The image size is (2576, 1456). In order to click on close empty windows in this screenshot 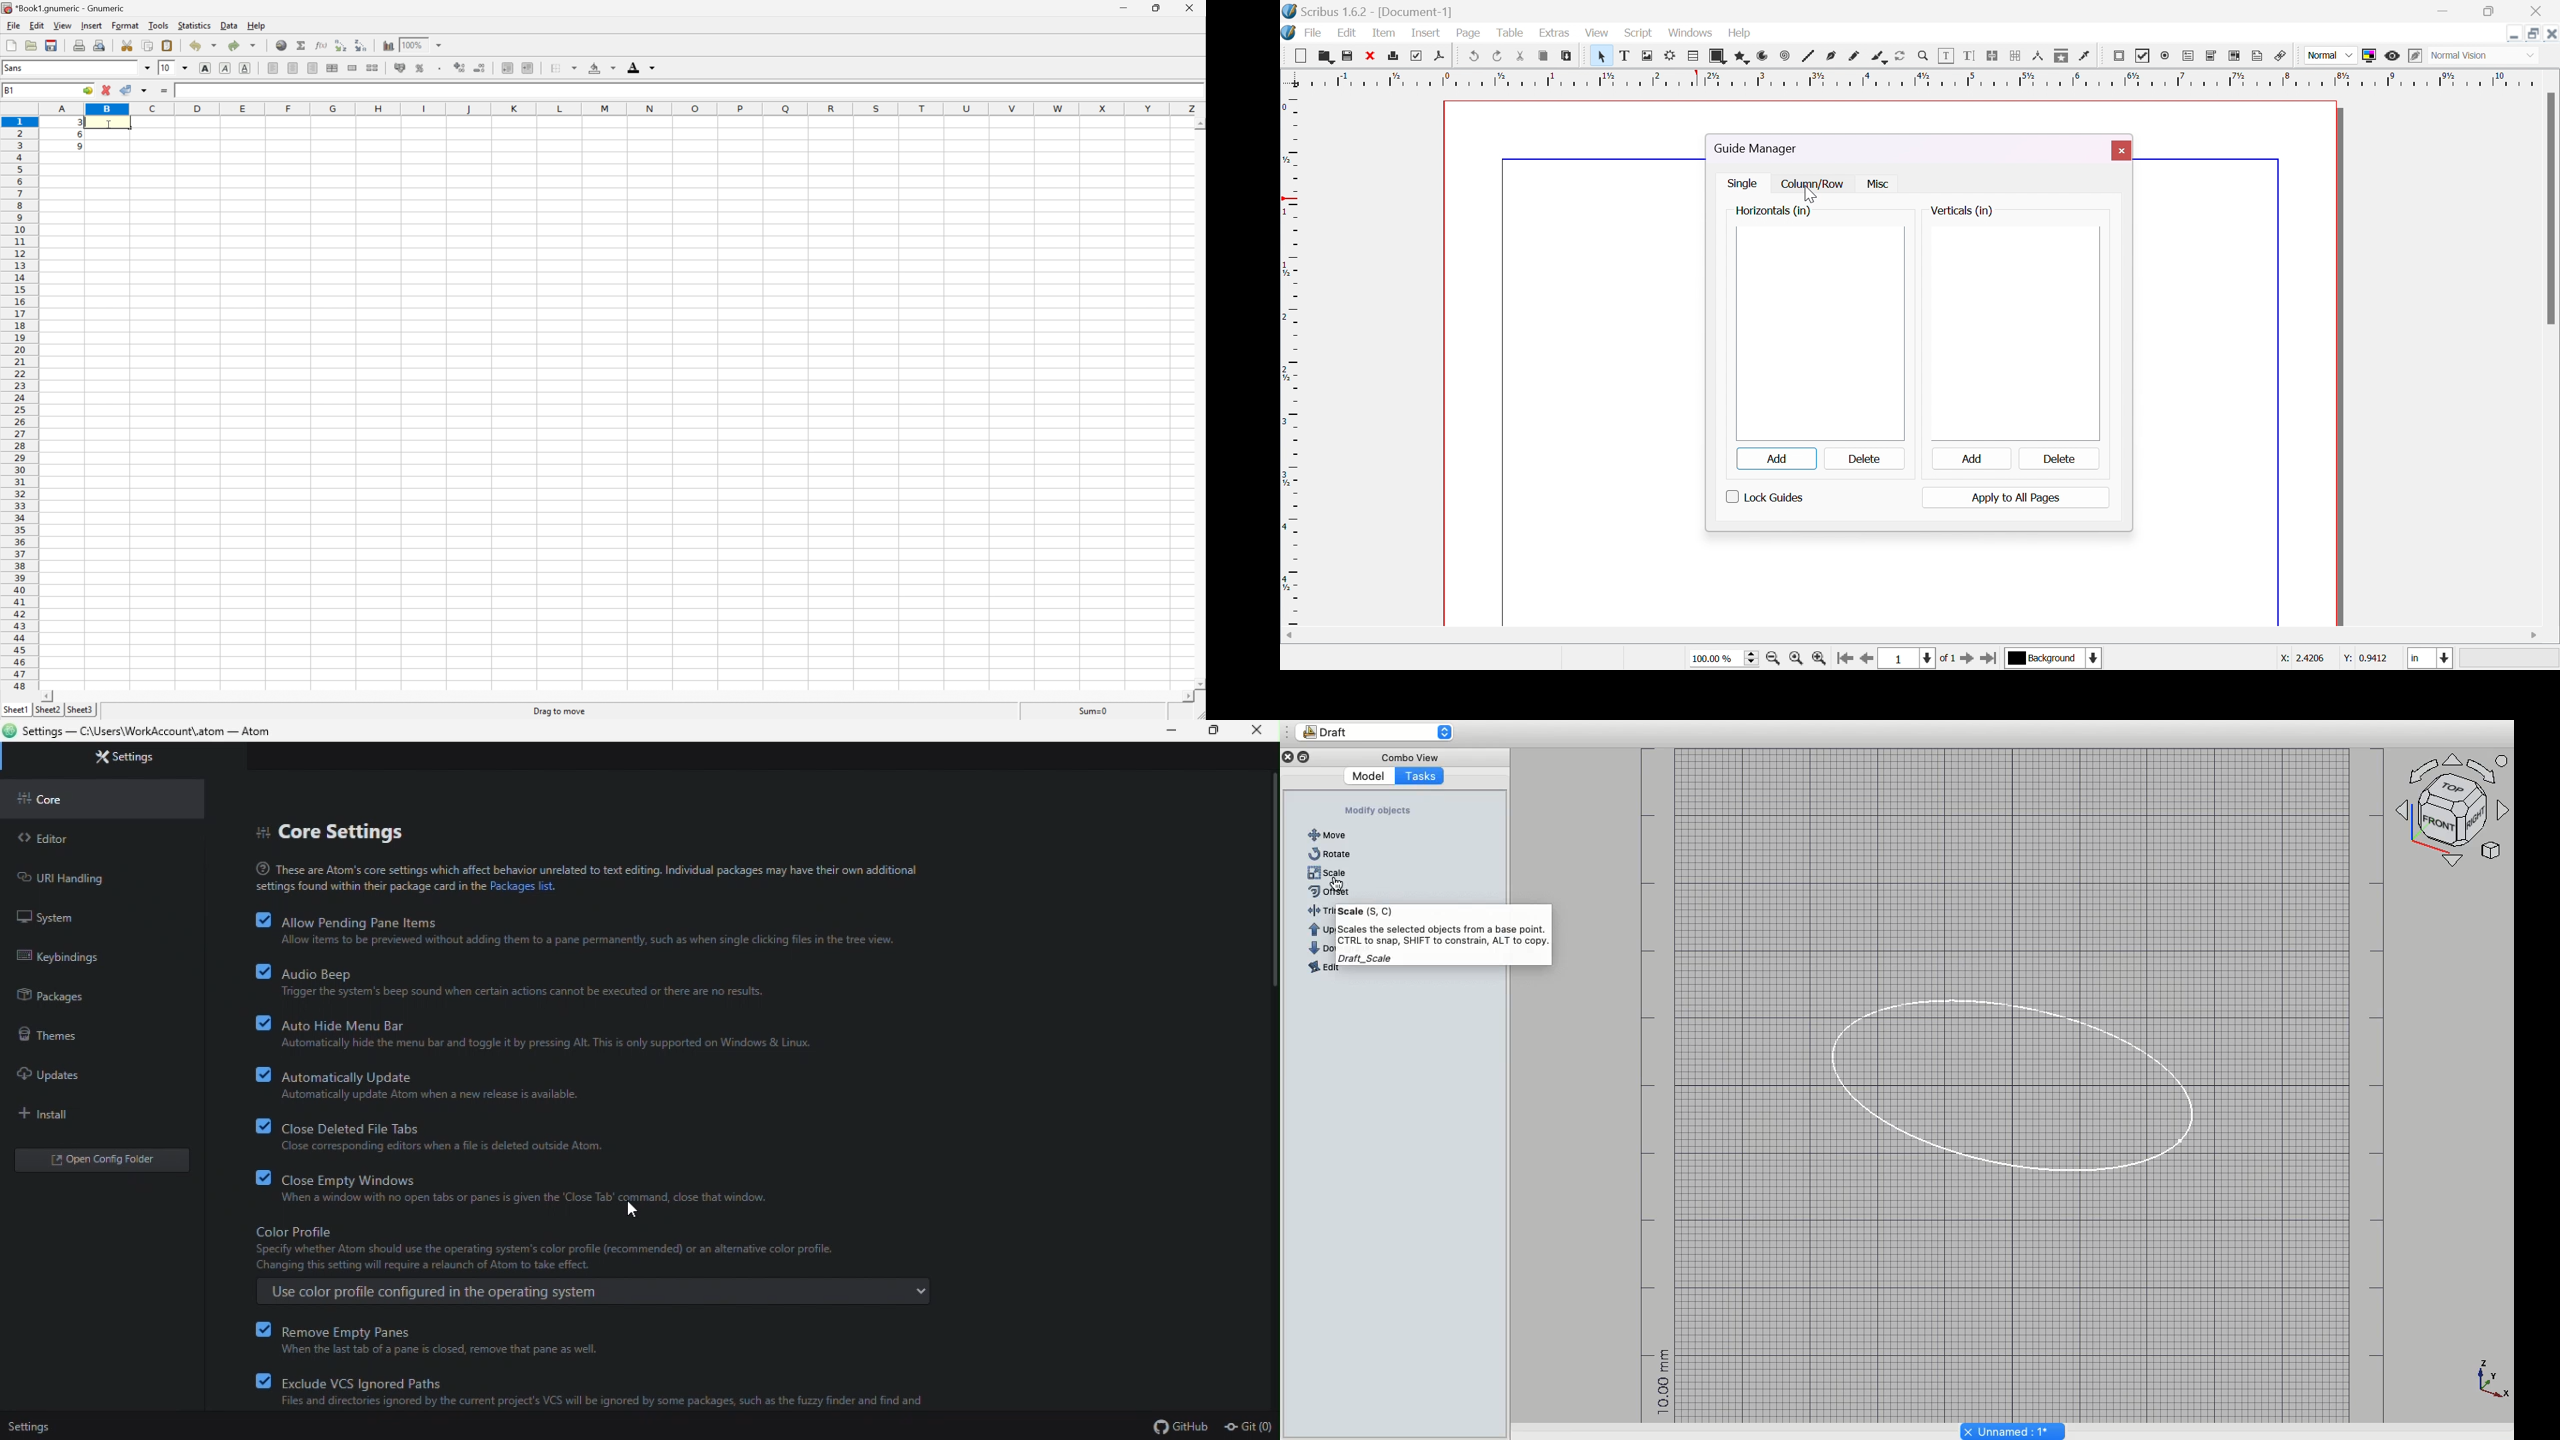, I will do `click(534, 1190)`.